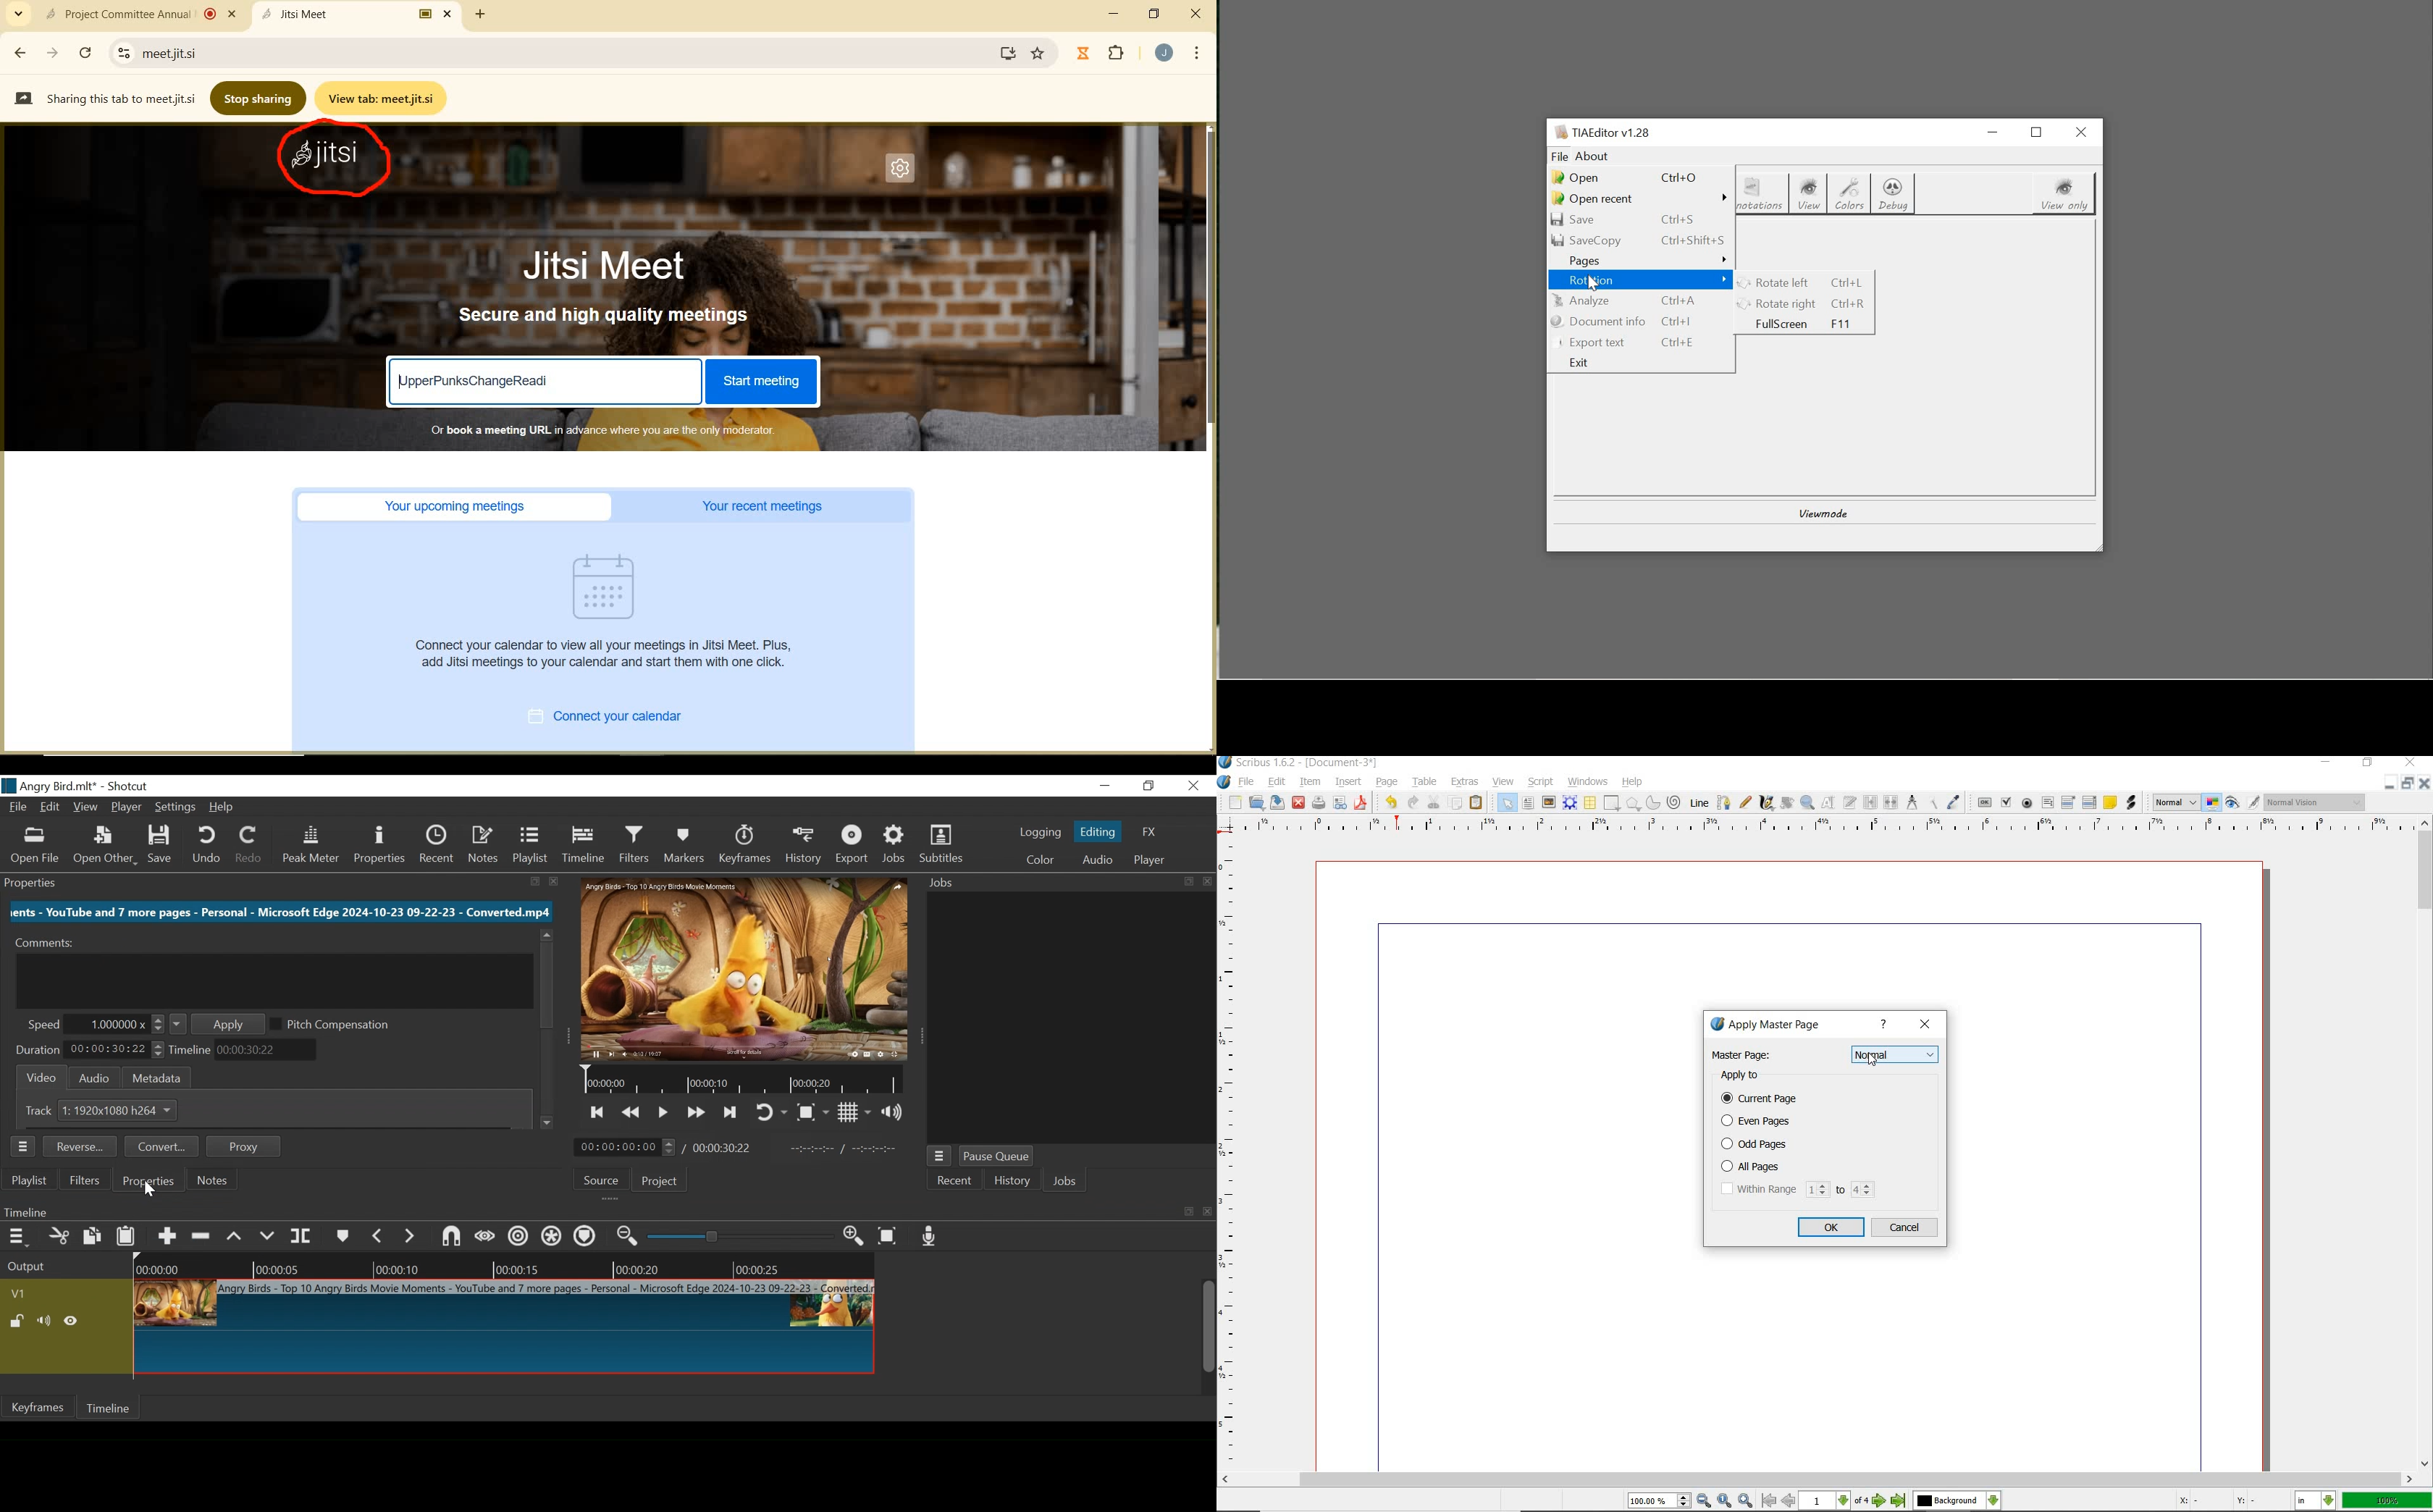 This screenshot has width=2436, height=1512. Describe the element at coordinates (191, 1051) in the screenshot. I see `Timeline` at that location.